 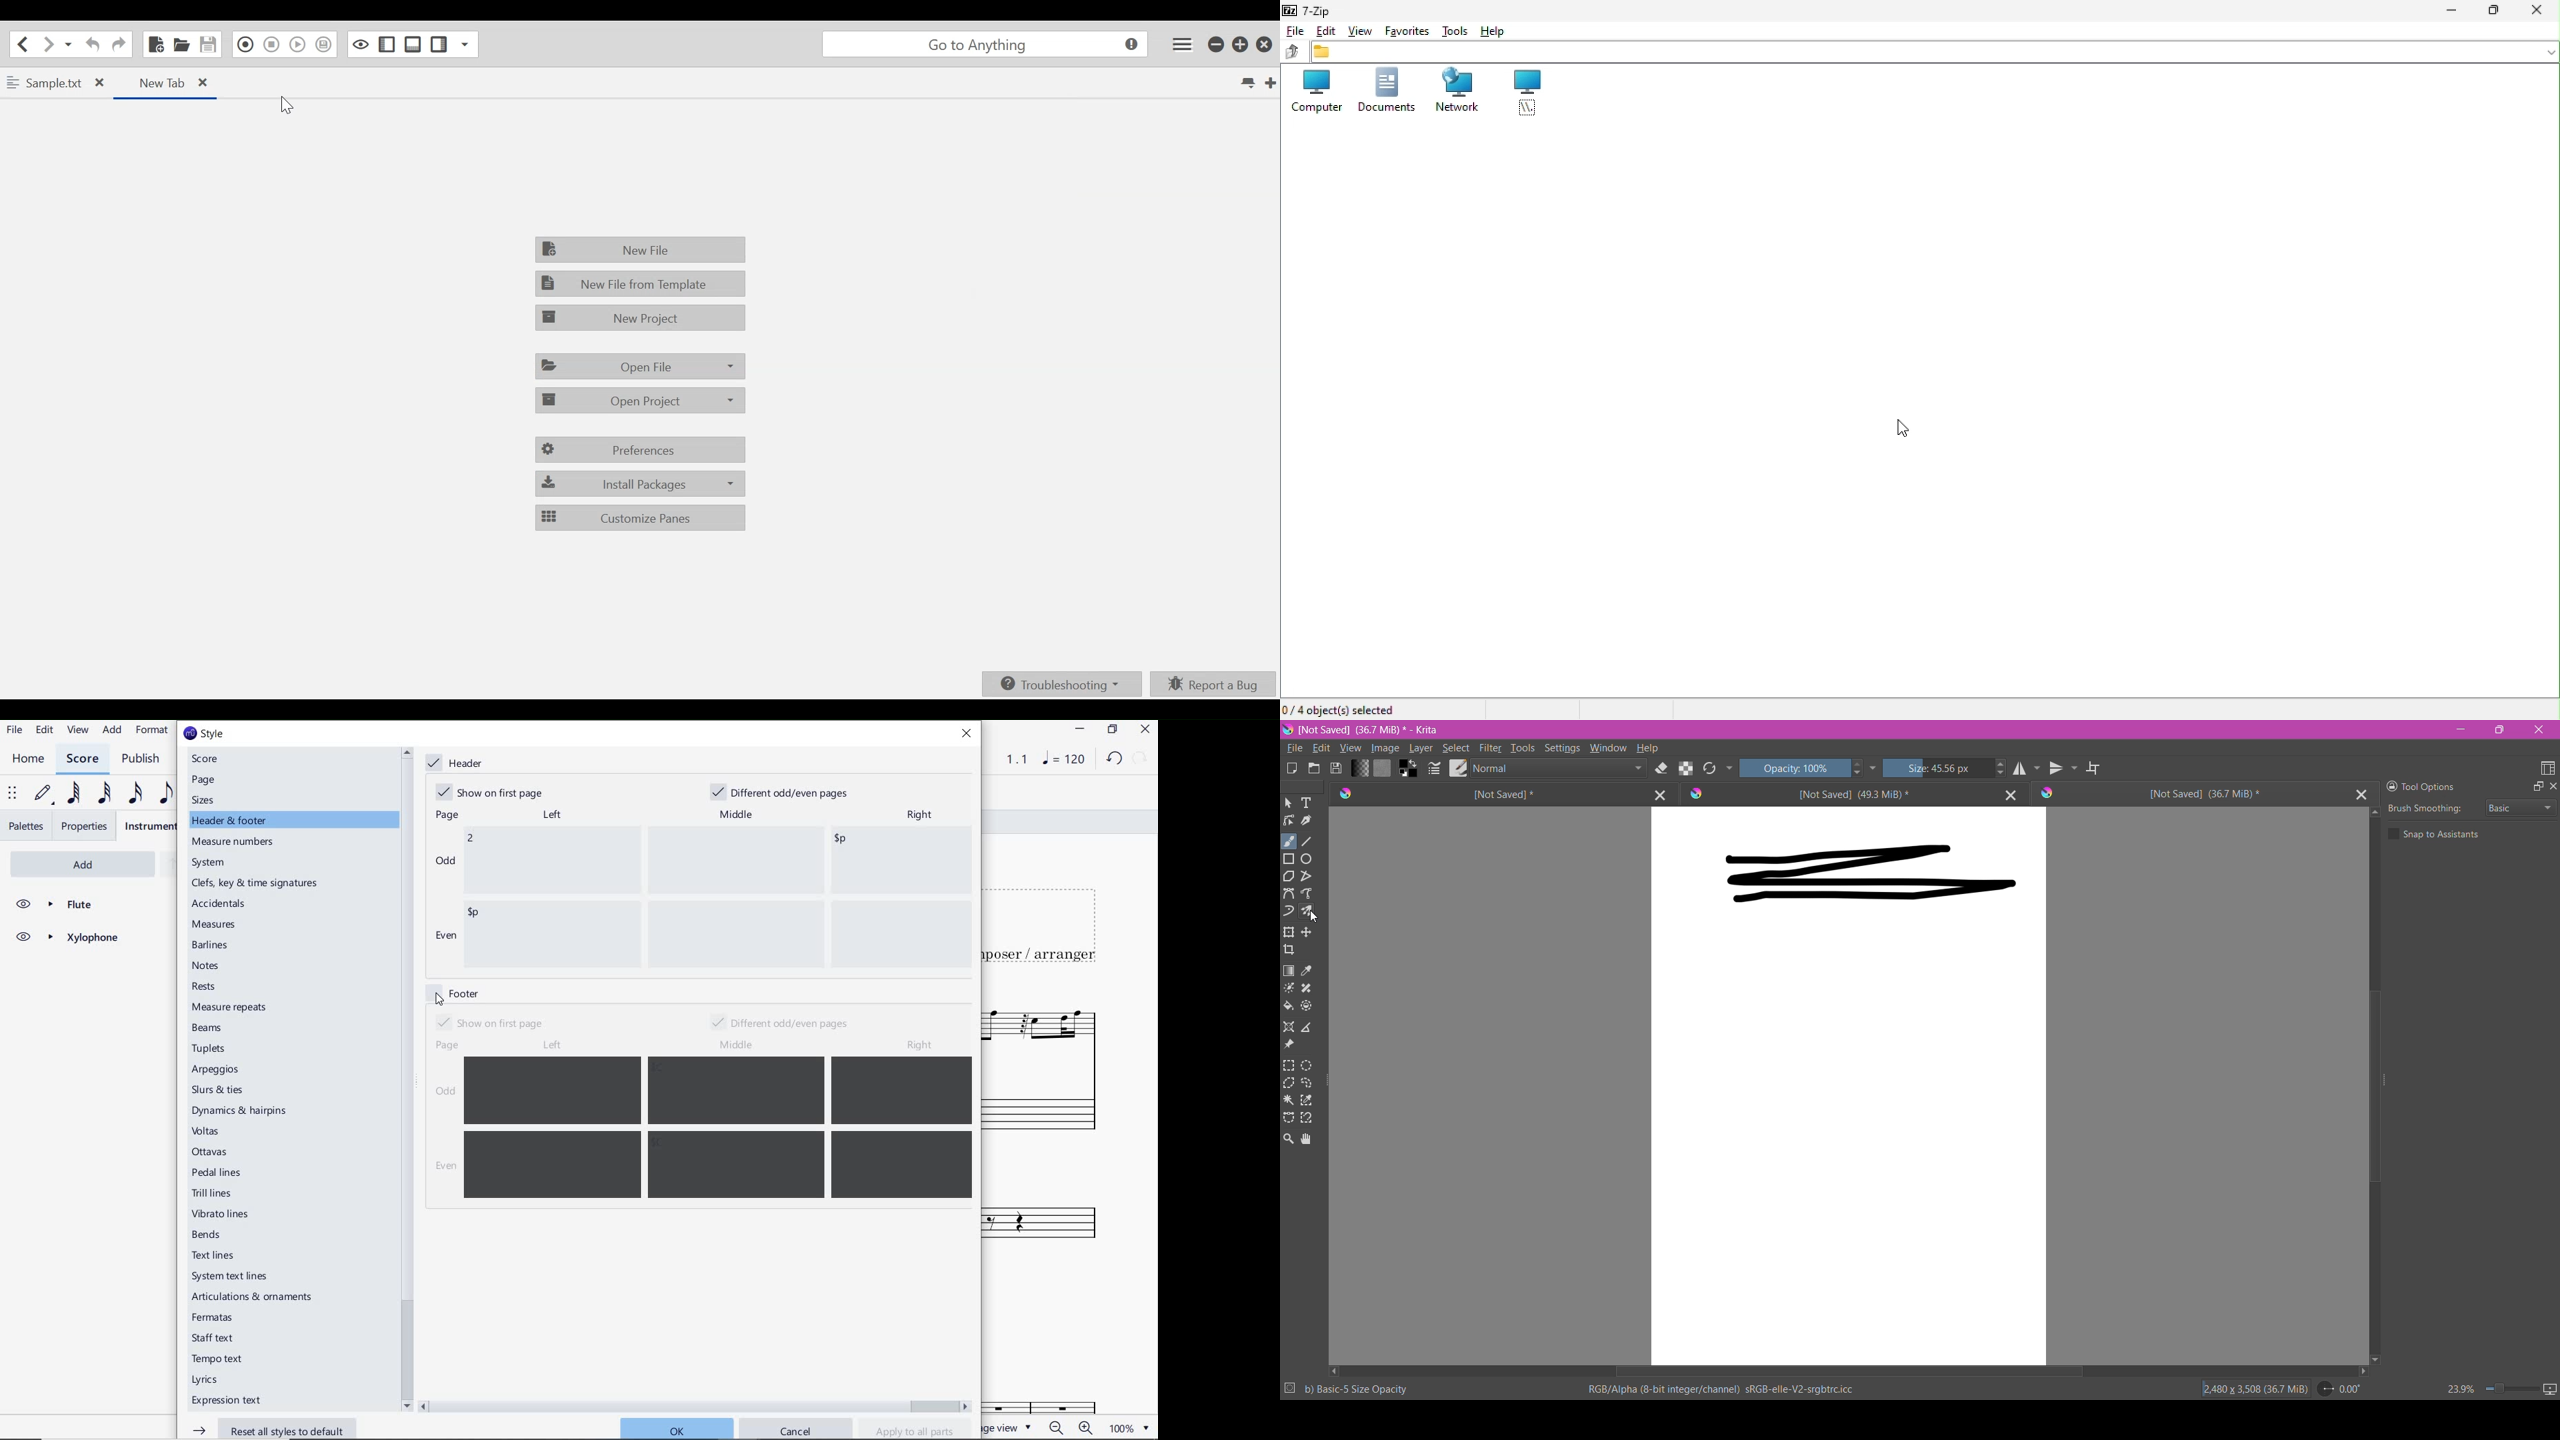 What do you see at coordinates (2429, 785) in the screenshot?
I see `Tool Options` at bounding box center [2429, 785].